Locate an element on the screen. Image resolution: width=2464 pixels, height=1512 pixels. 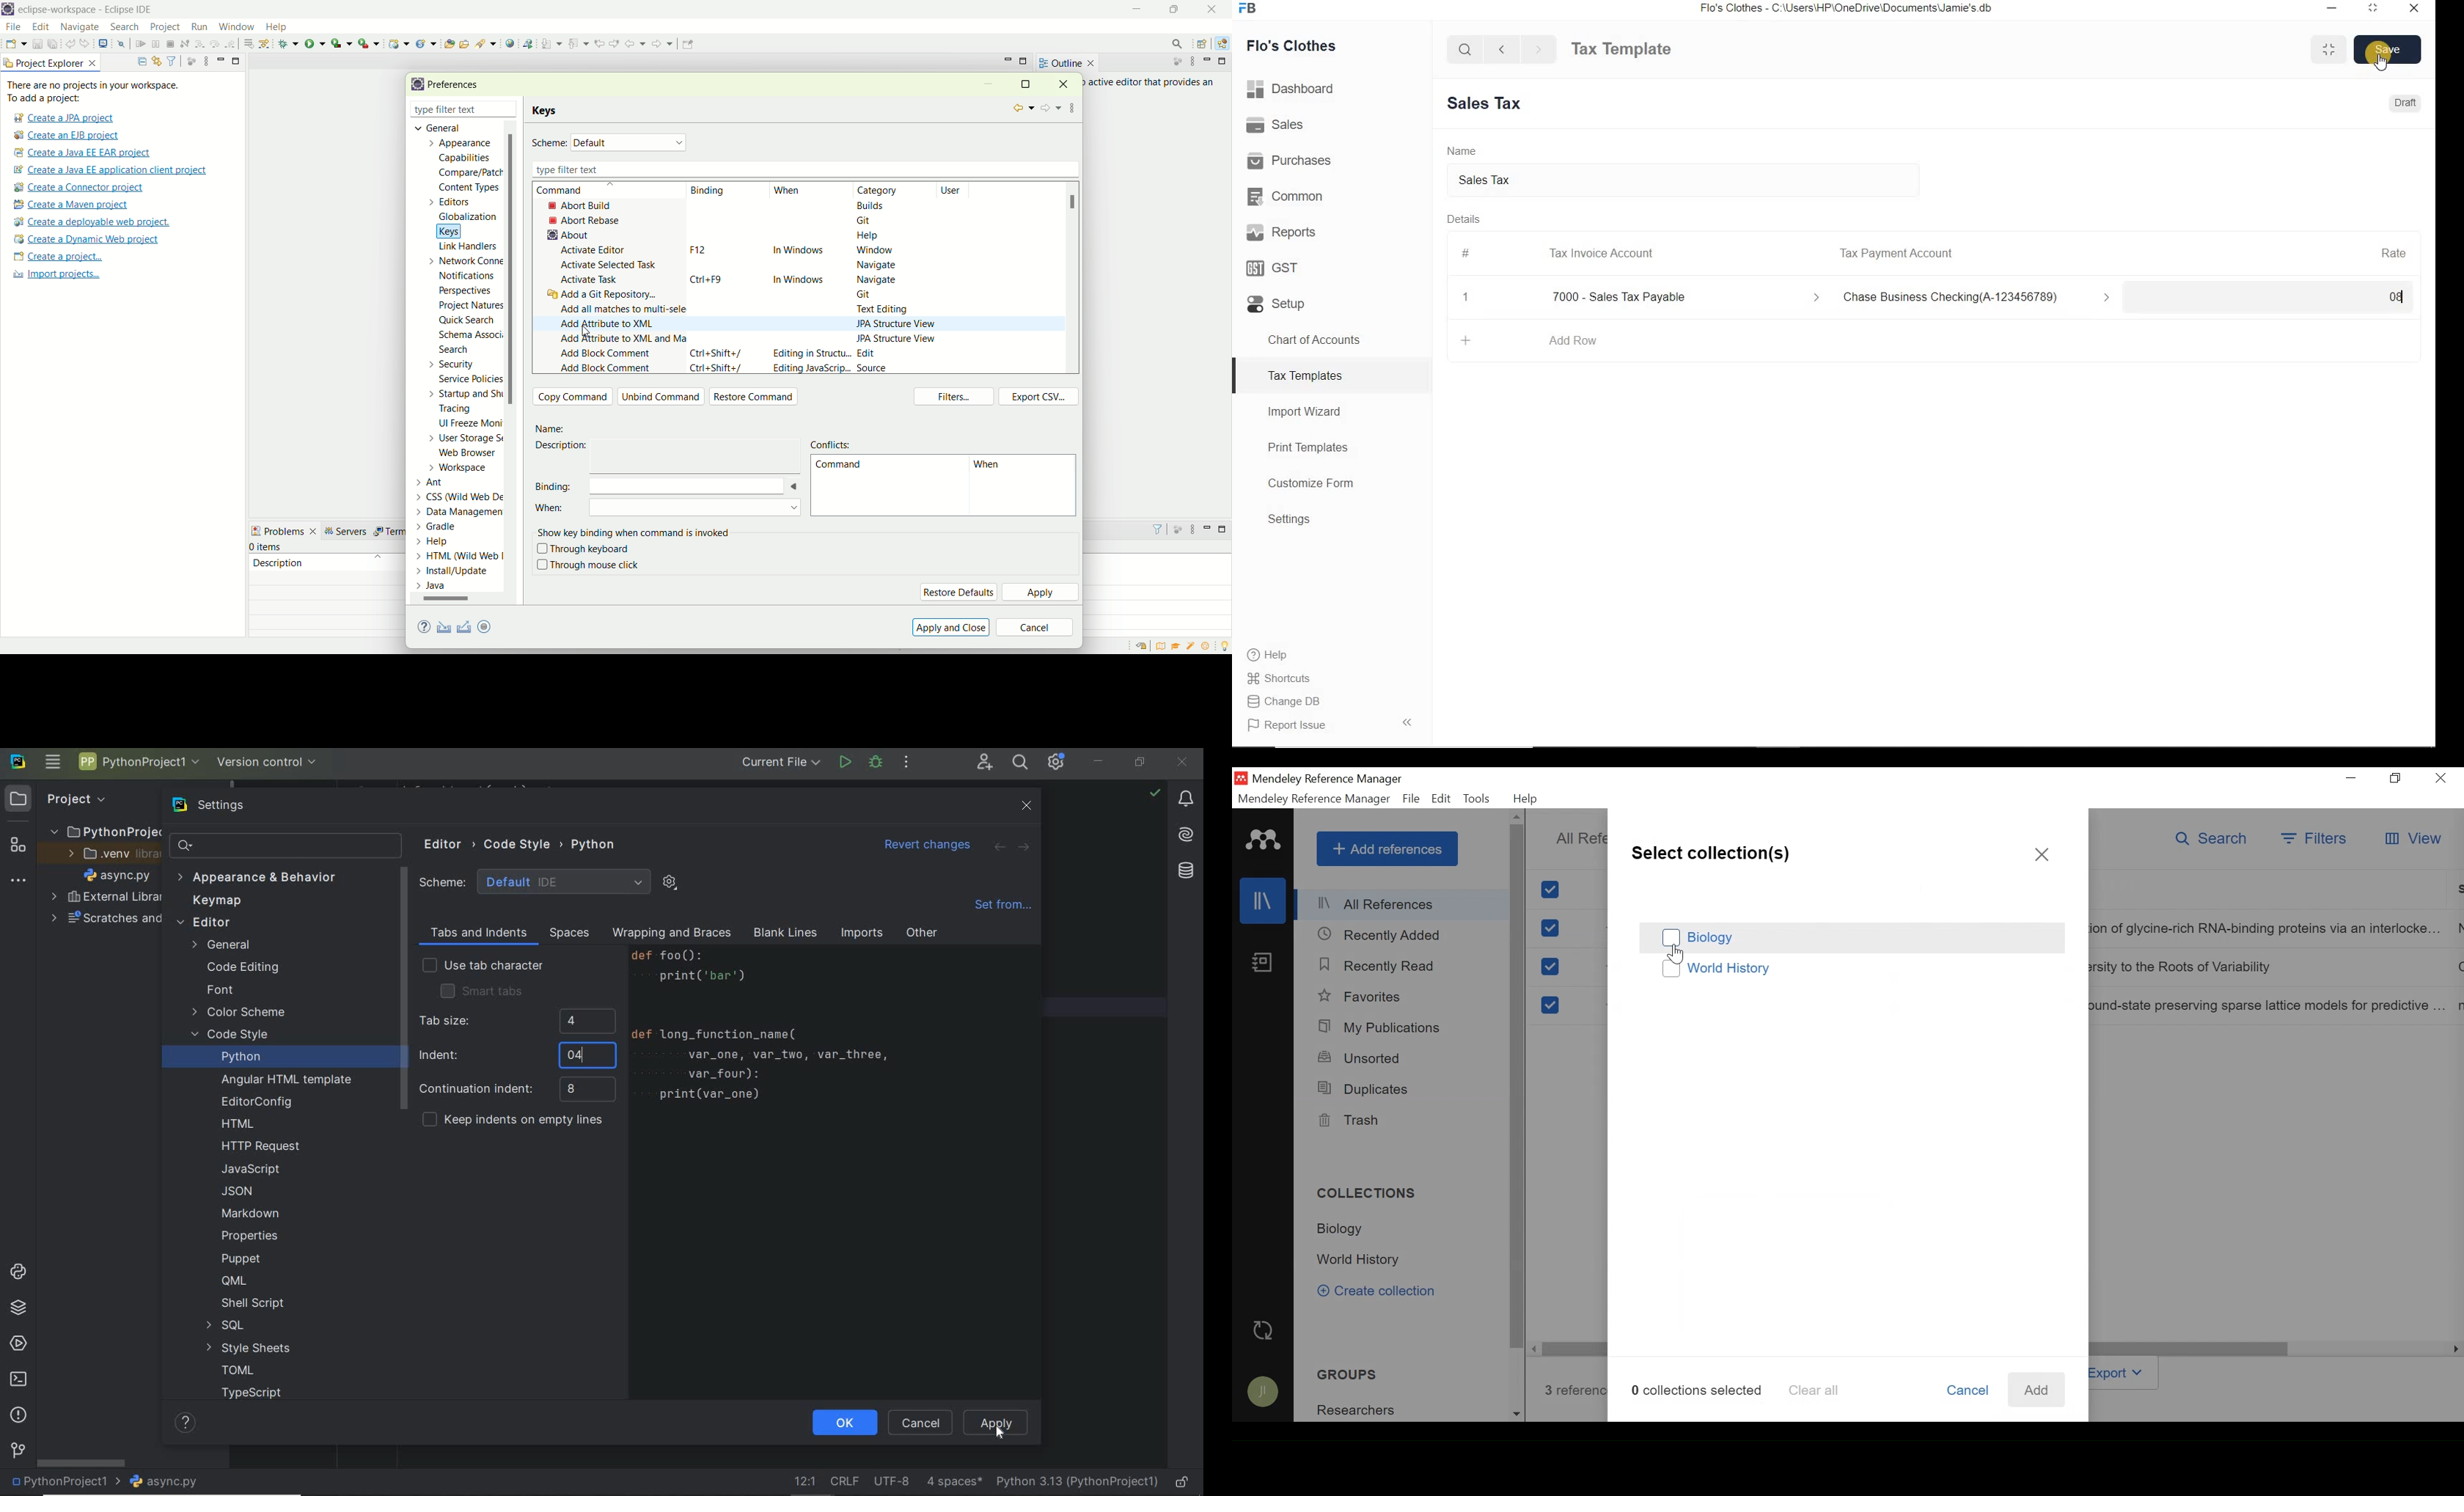
activate task is located at coordinates (590, 280).